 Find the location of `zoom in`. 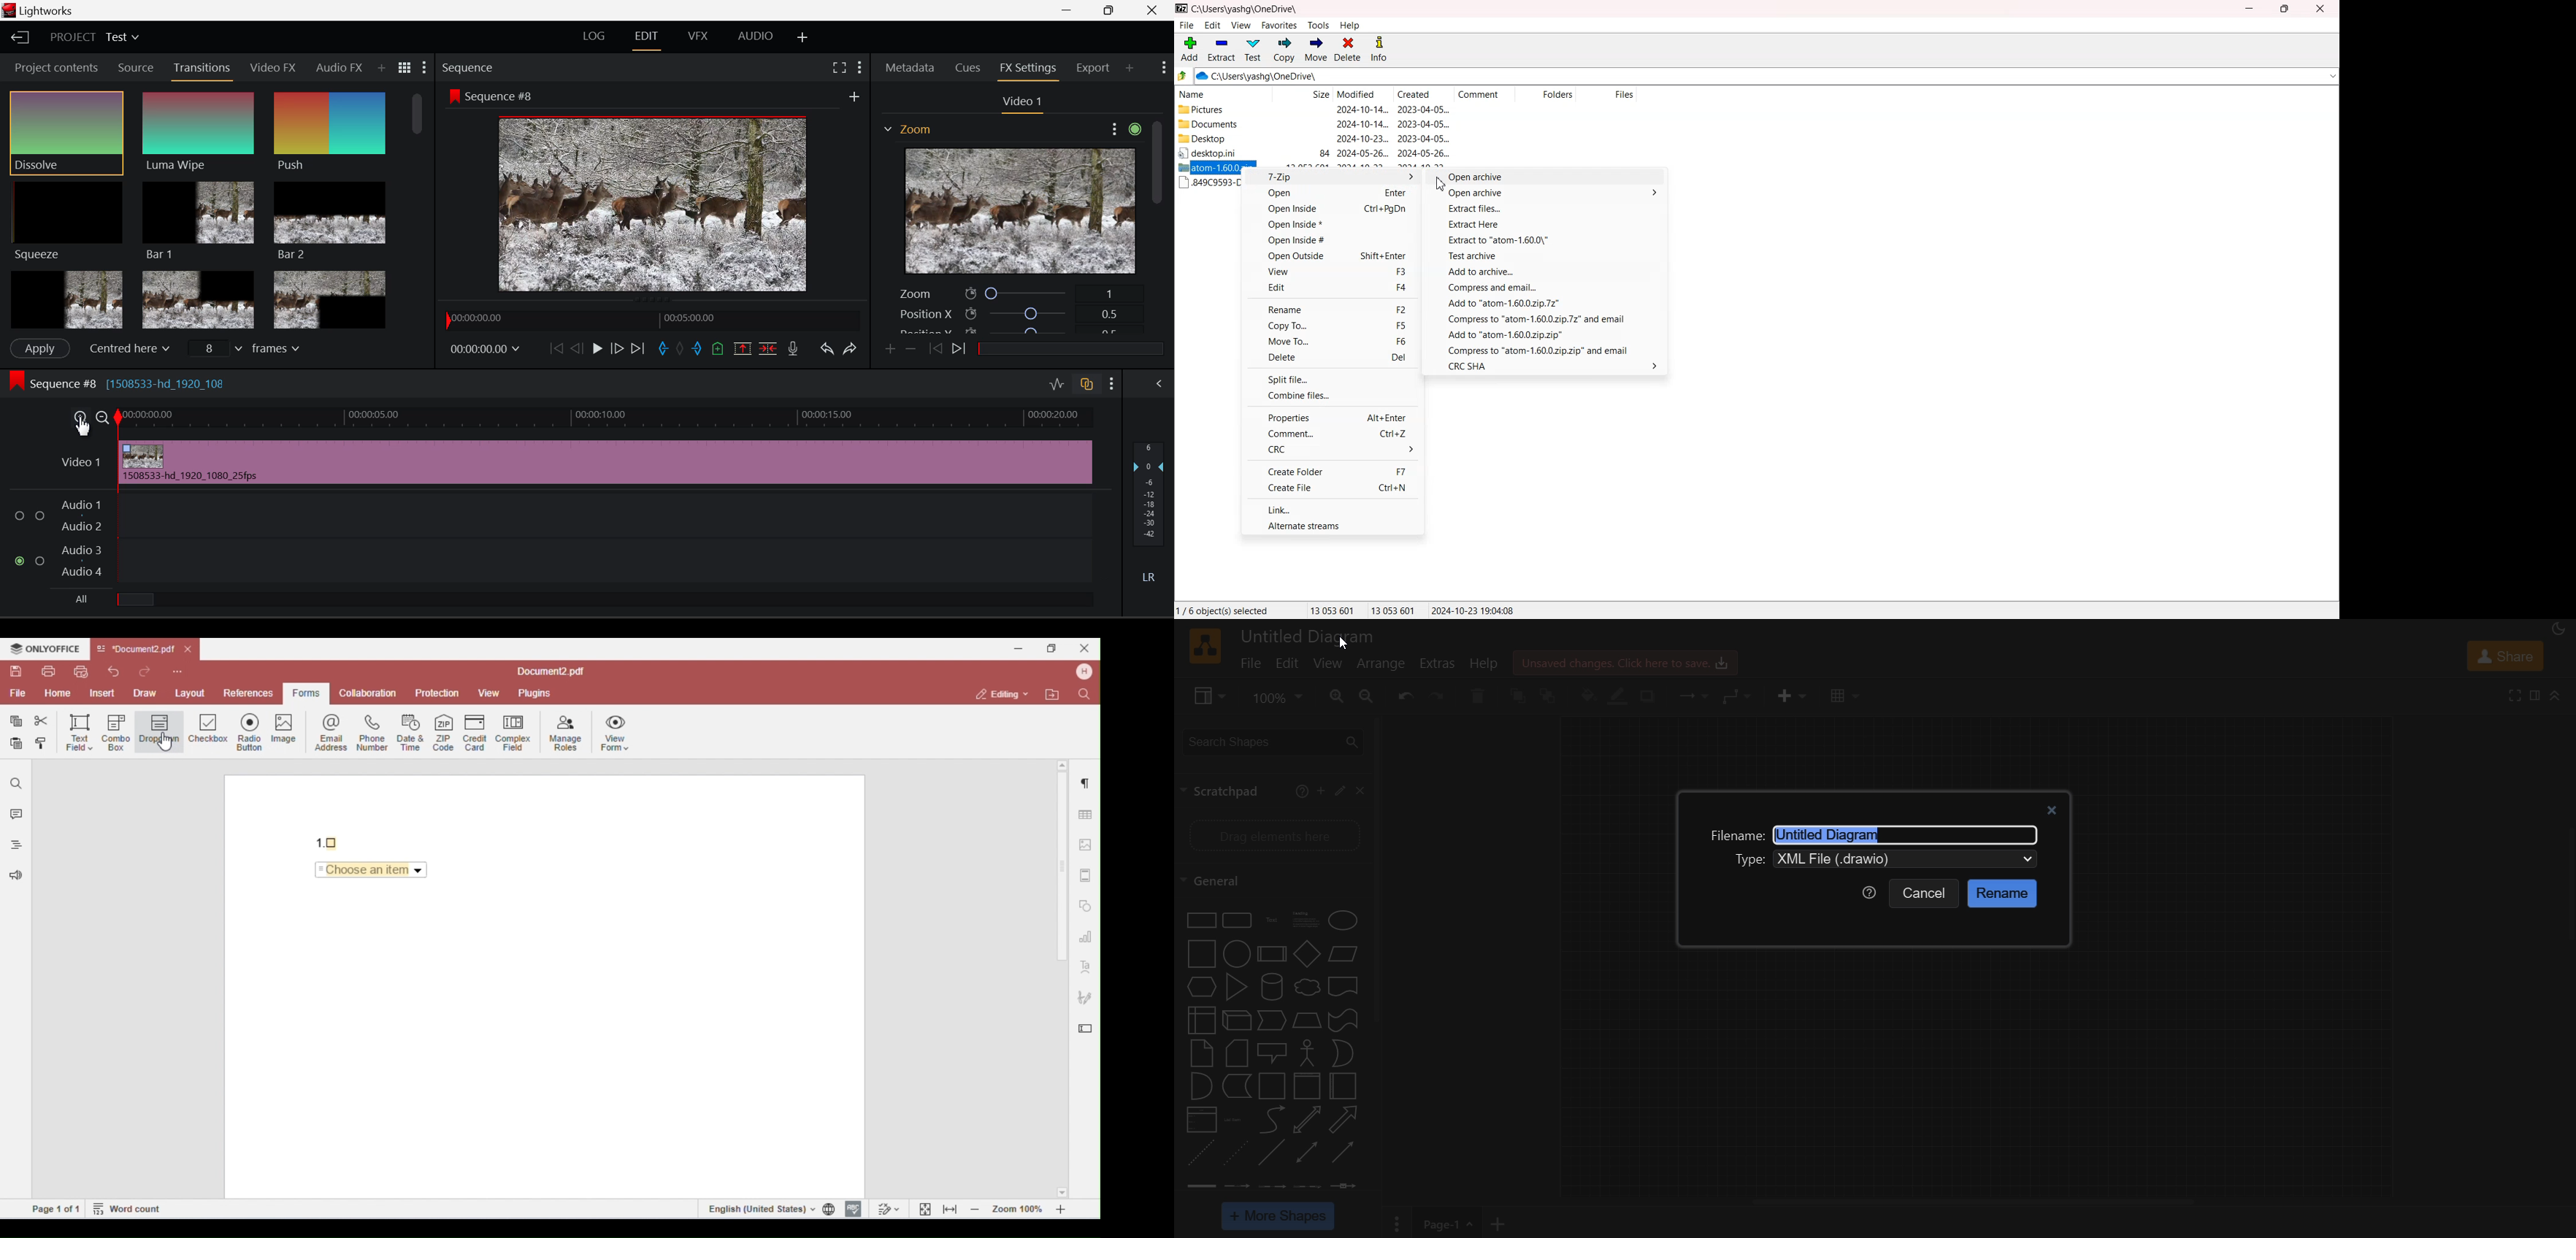

zoom in is located at coordinates (1336, 697).